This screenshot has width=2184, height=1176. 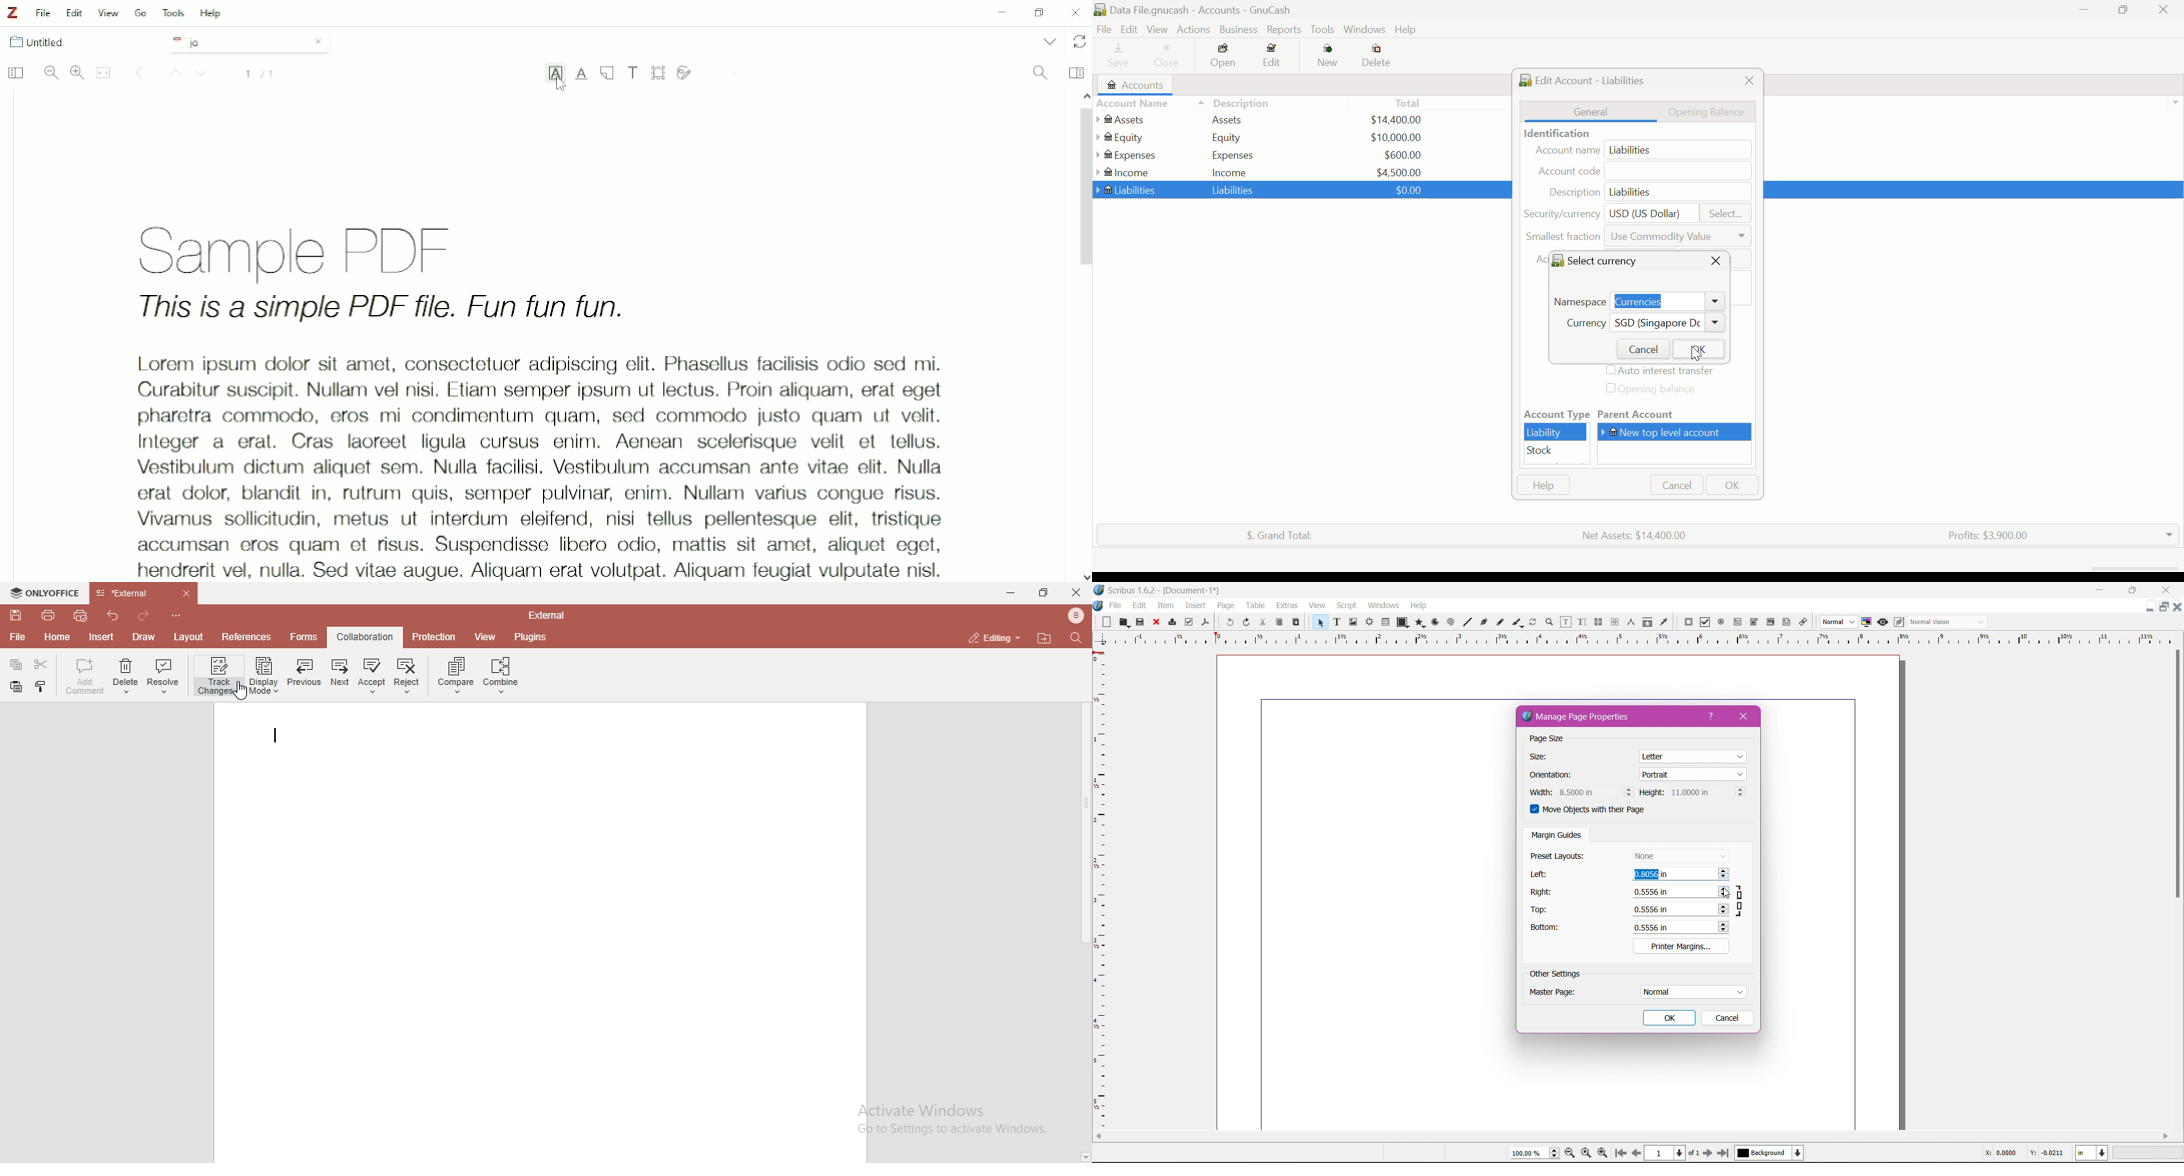 What do you see at coordinates (173, 13) in the screenshot?
I see `Tools` at bounding box center [173, 13].